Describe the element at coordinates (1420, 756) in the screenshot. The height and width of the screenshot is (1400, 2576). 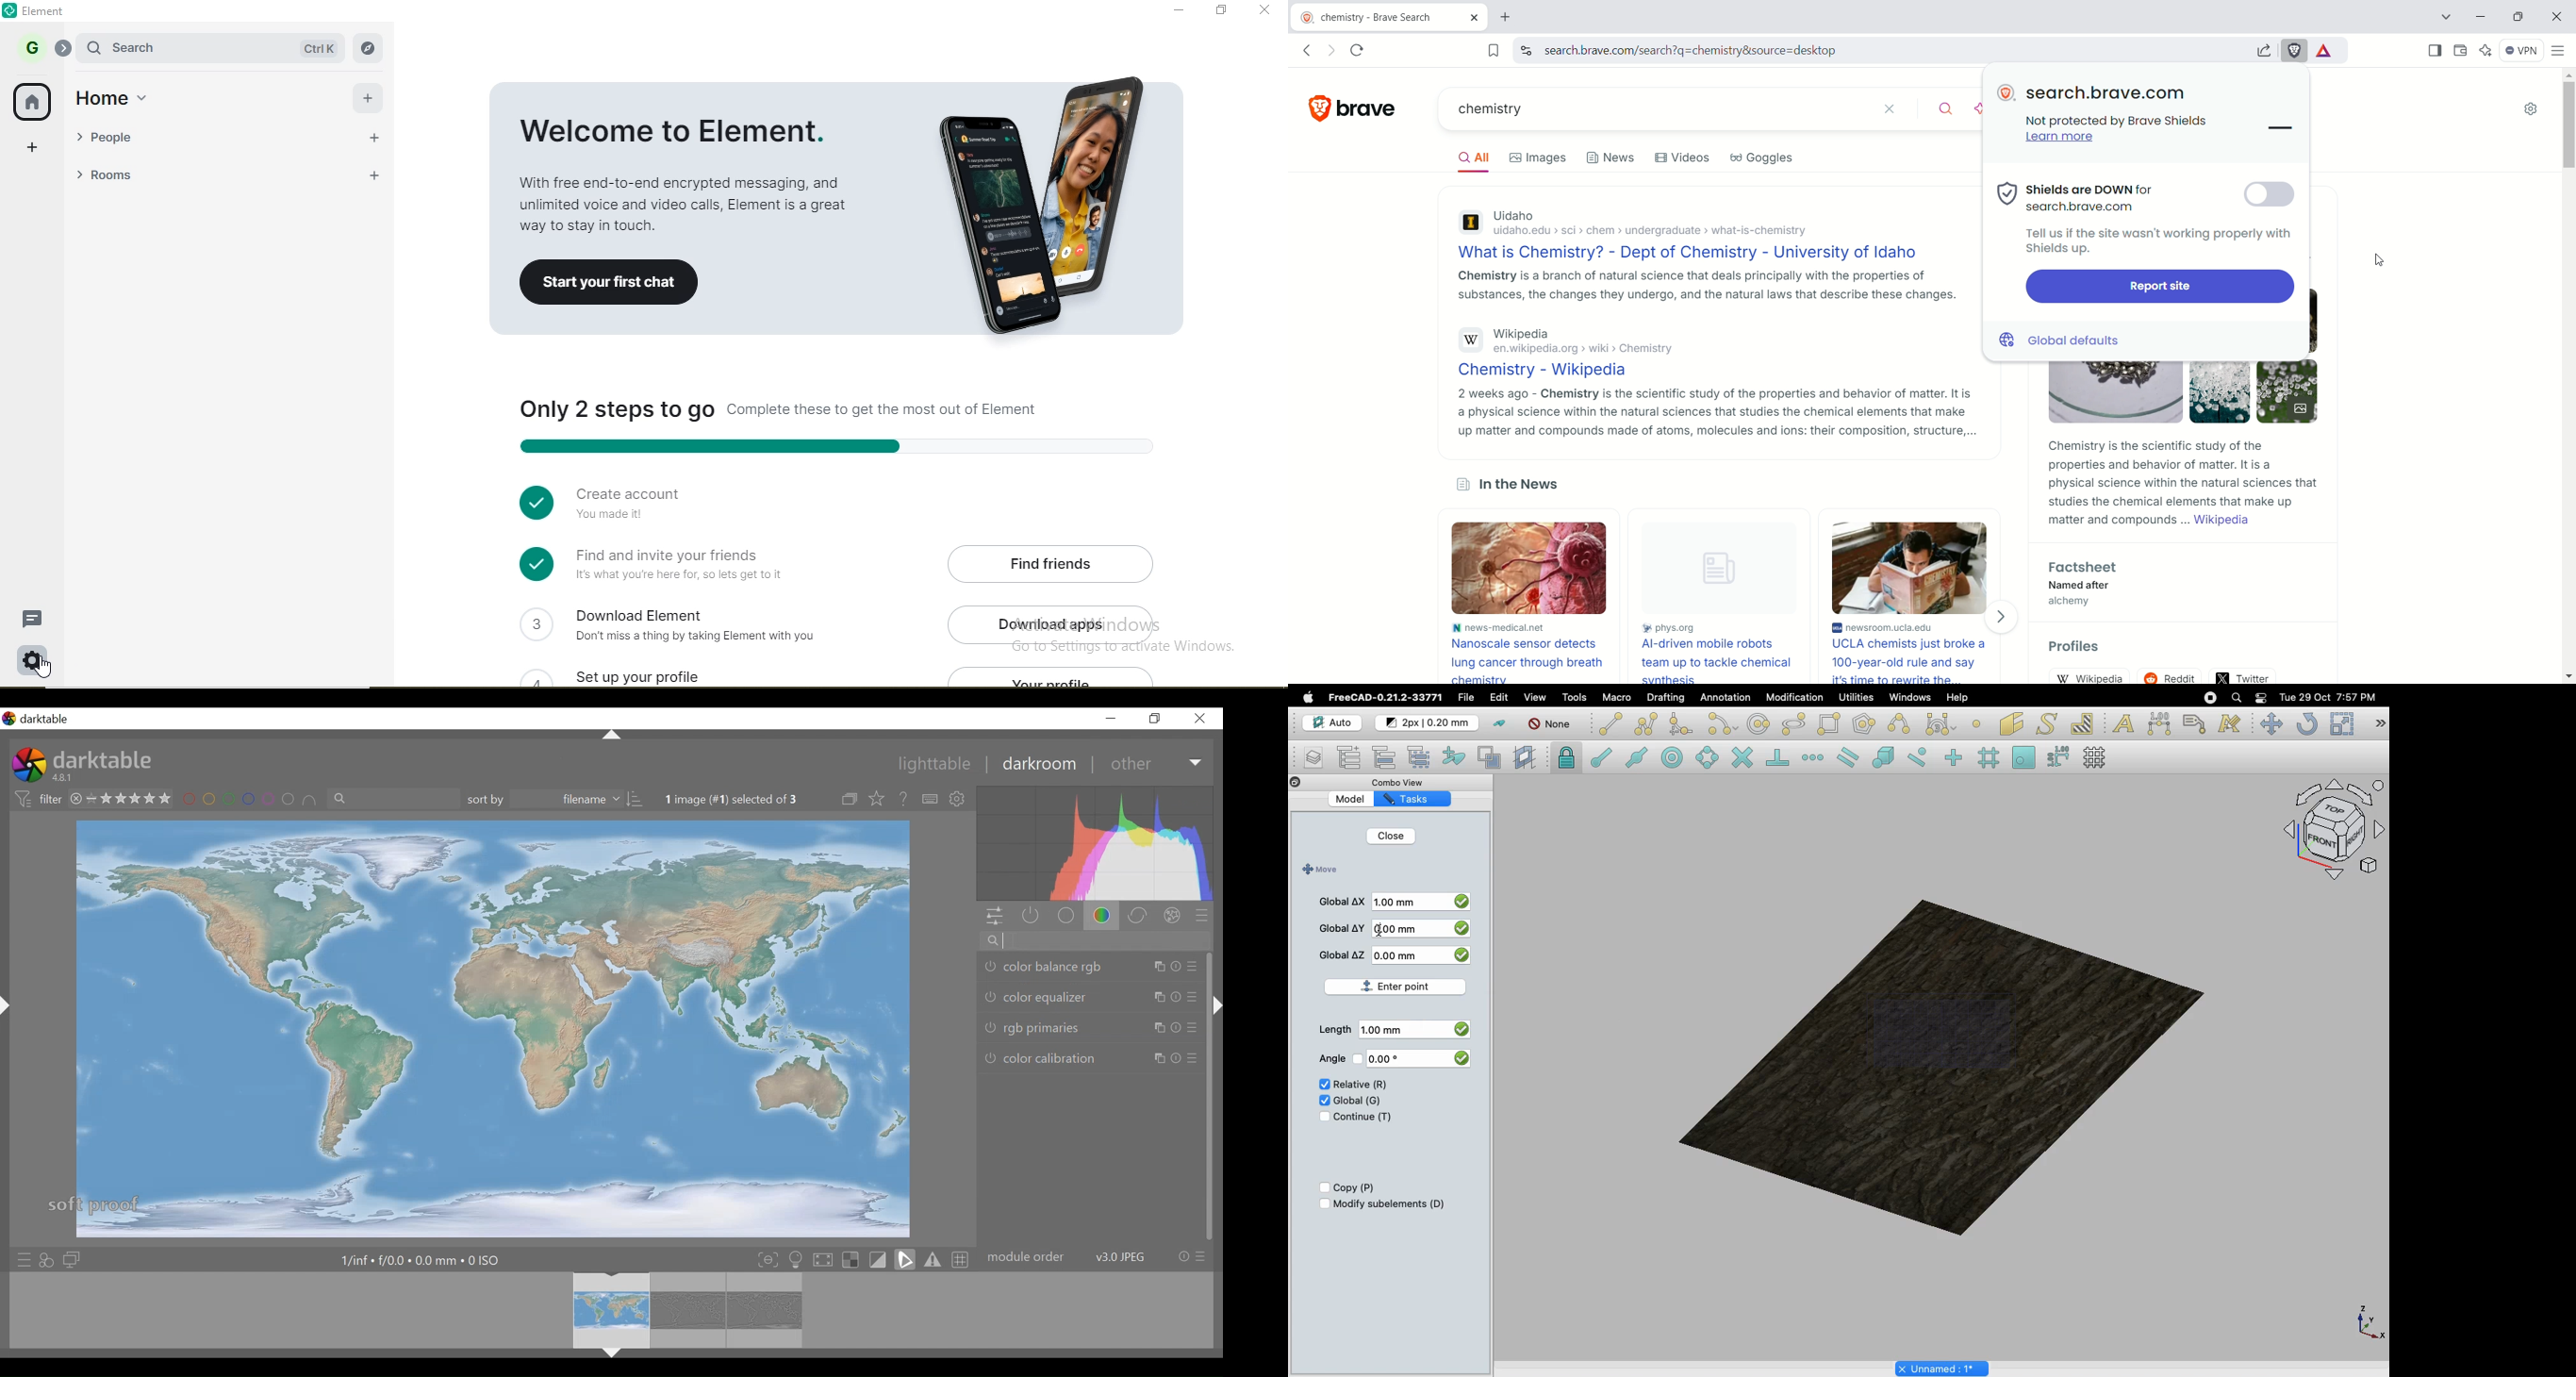
I see `Select group` at that location.